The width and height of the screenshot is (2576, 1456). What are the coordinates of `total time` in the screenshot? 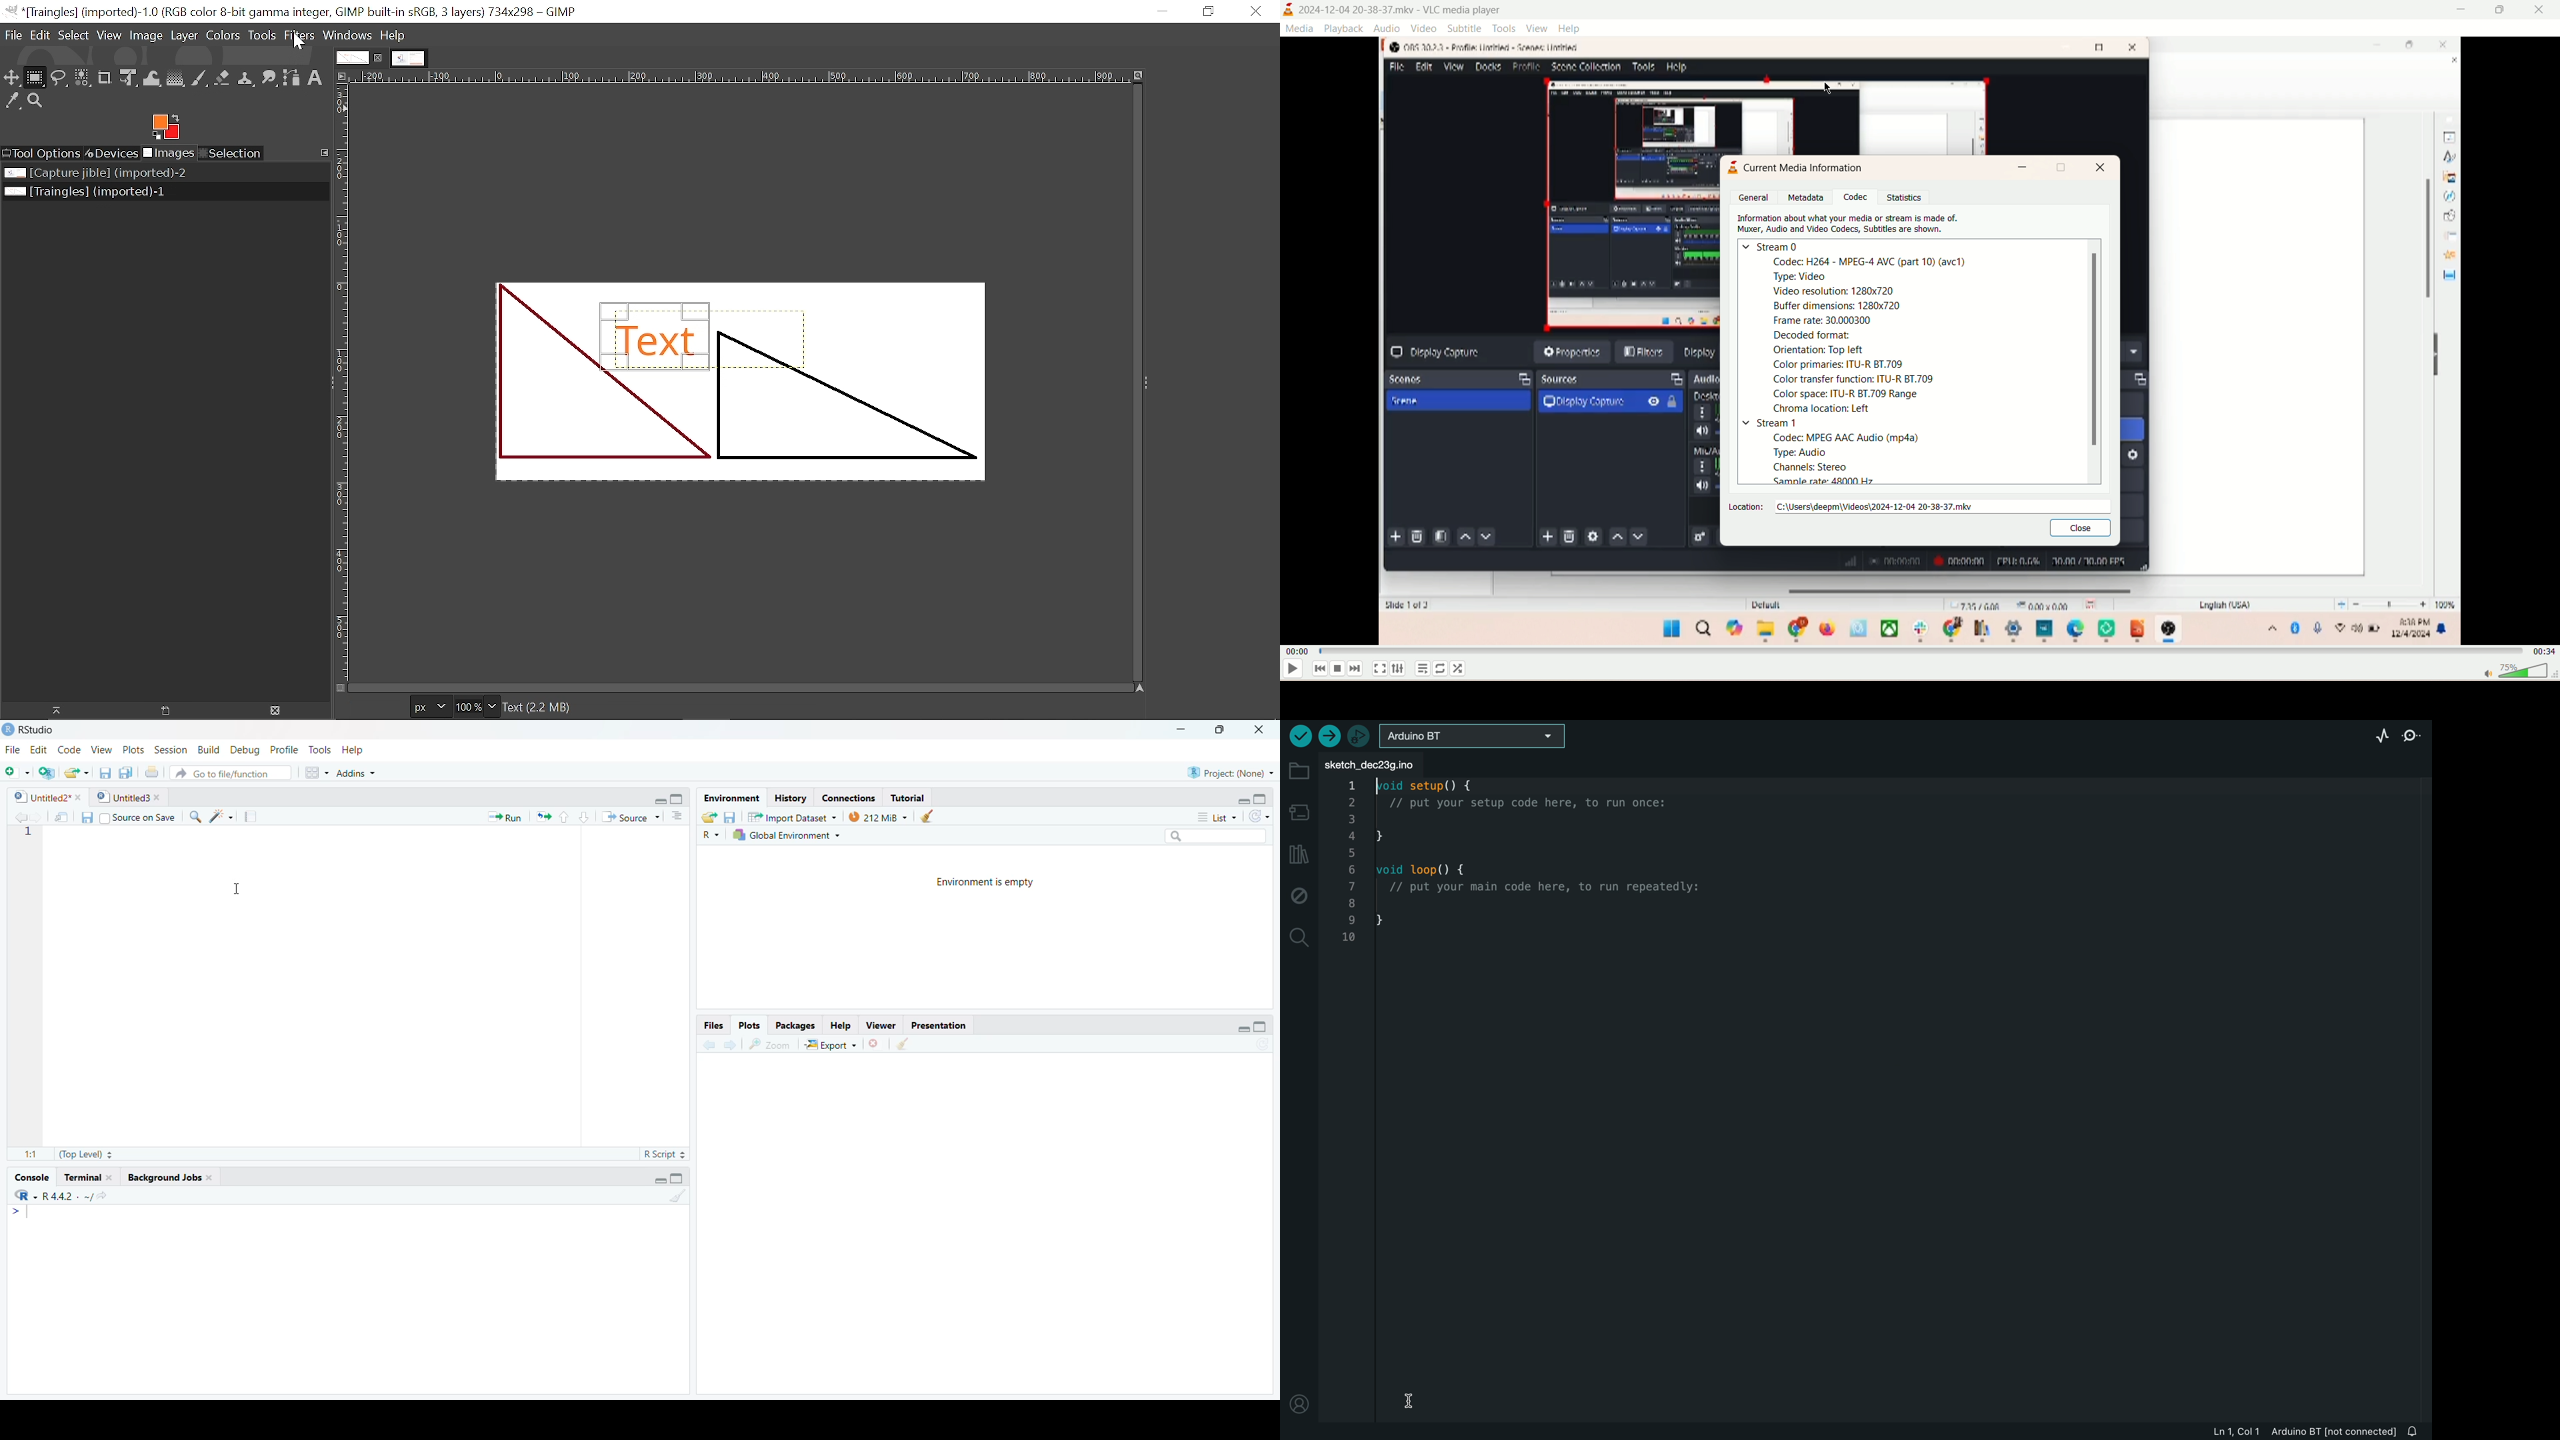 It's located at (2543, 653).